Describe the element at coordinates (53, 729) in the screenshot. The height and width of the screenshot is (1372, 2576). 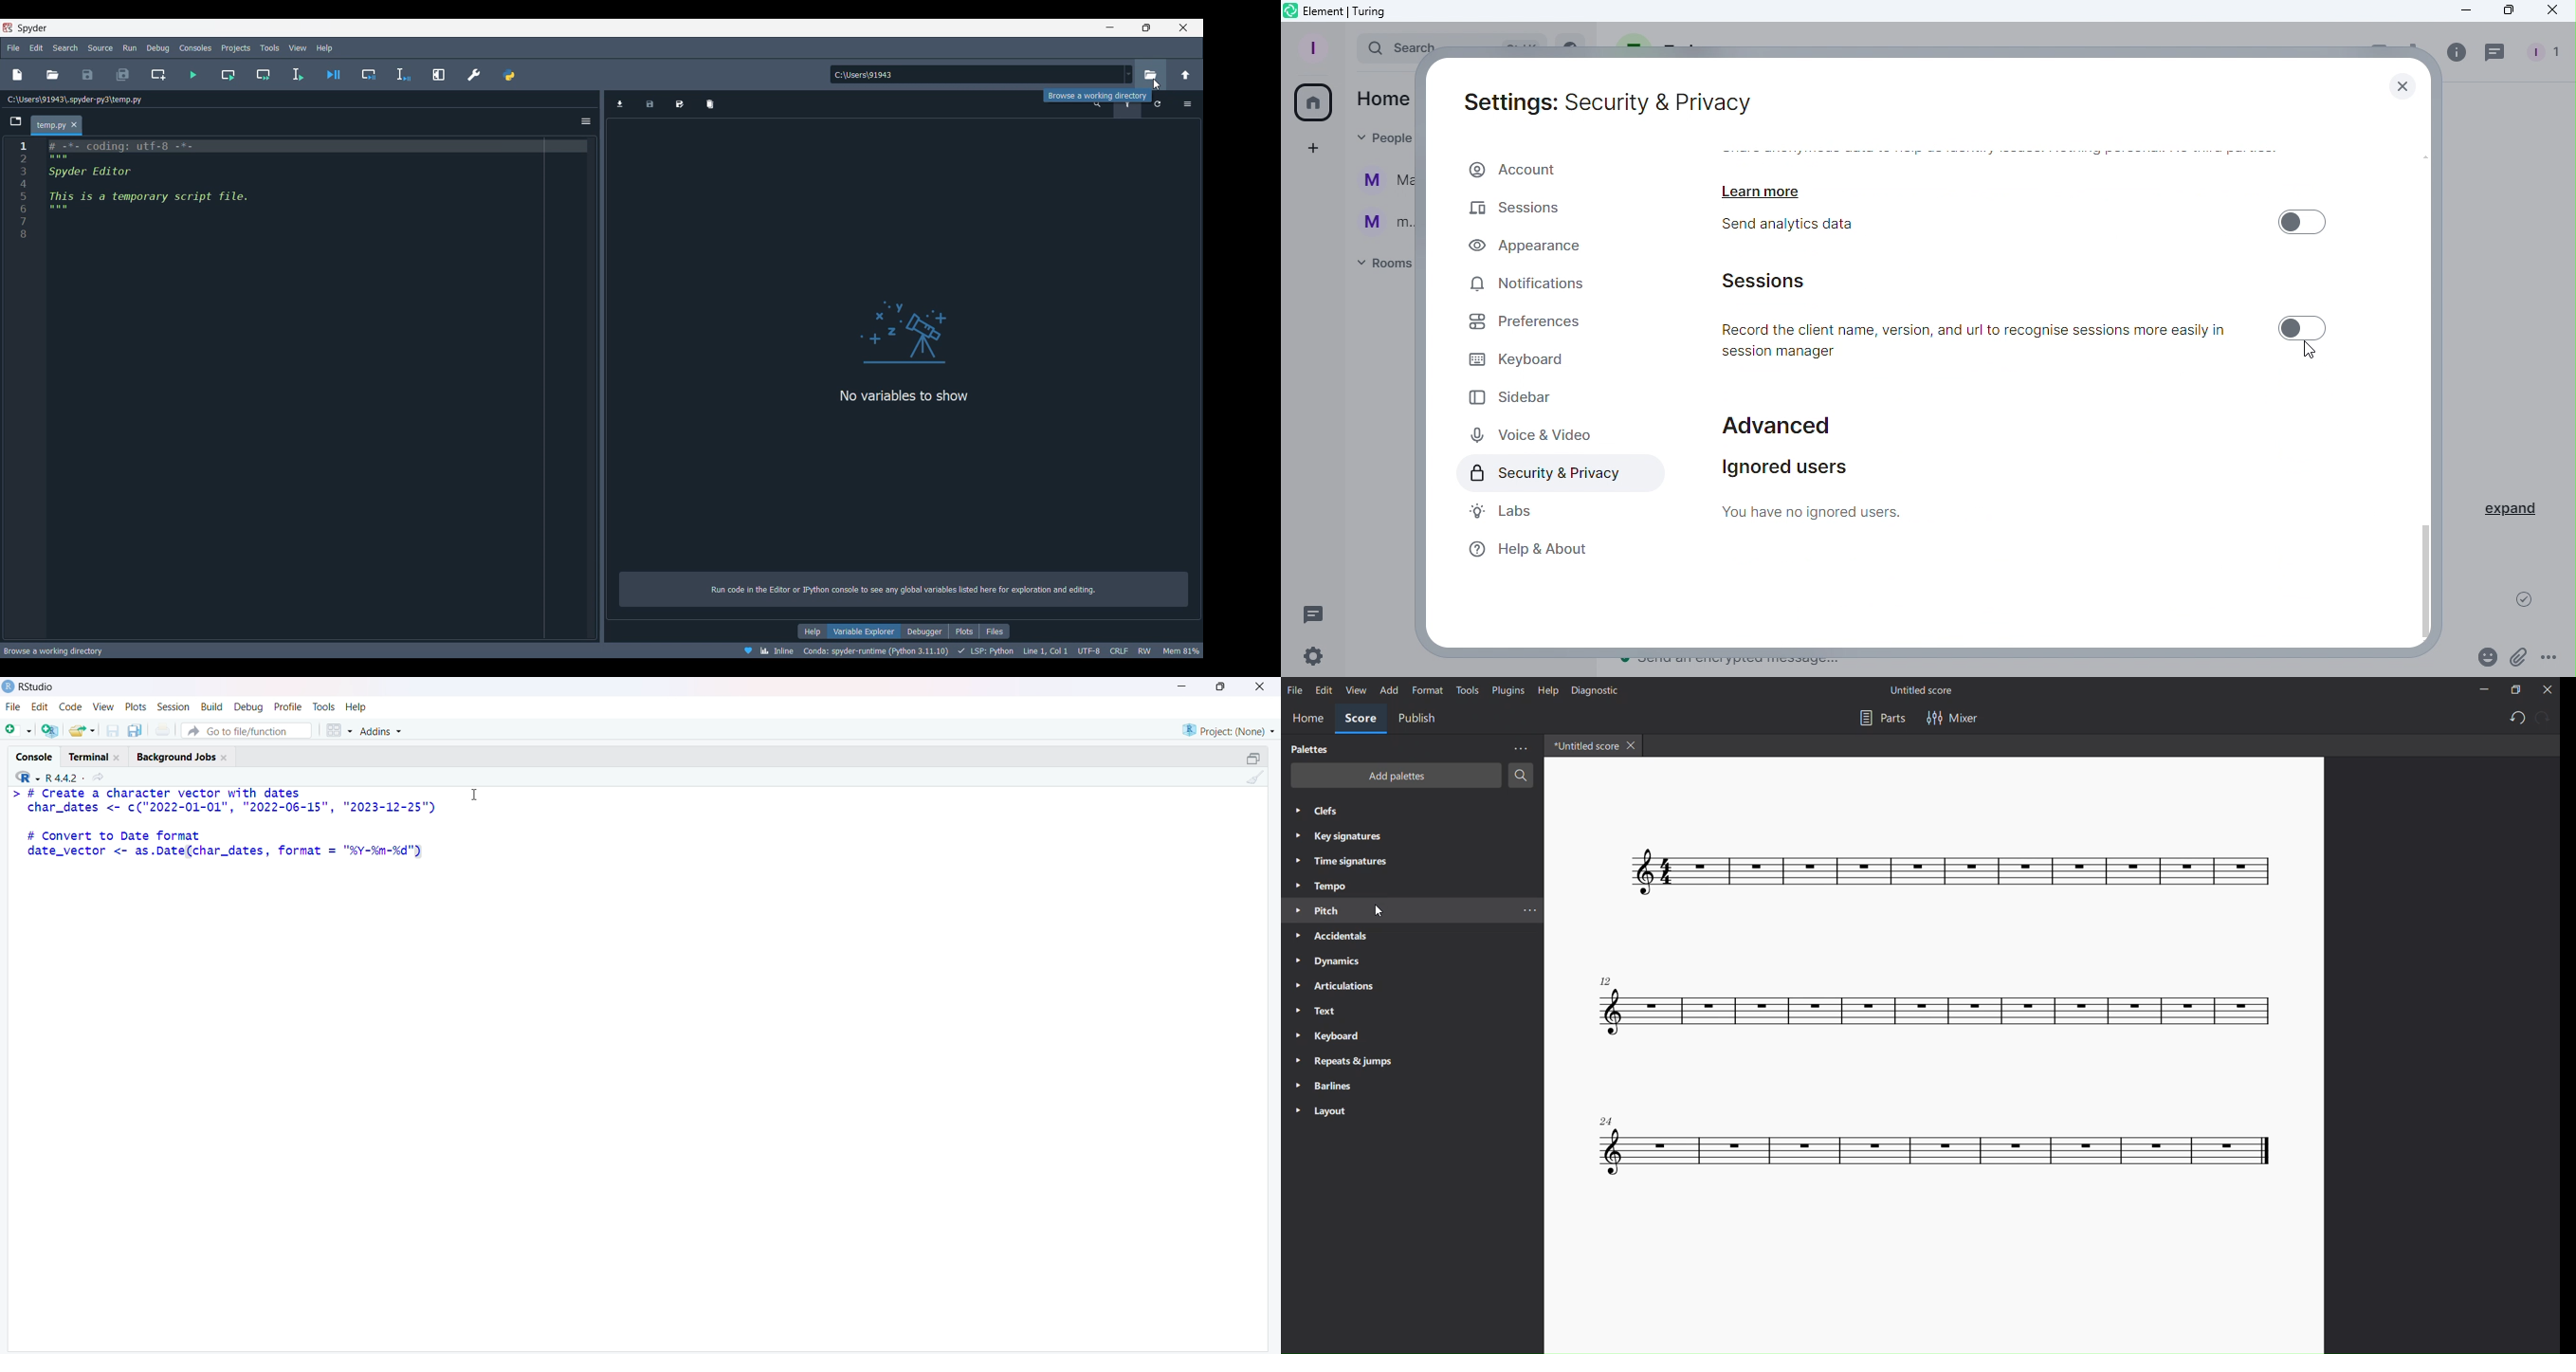
I see `Create a project` at that location.